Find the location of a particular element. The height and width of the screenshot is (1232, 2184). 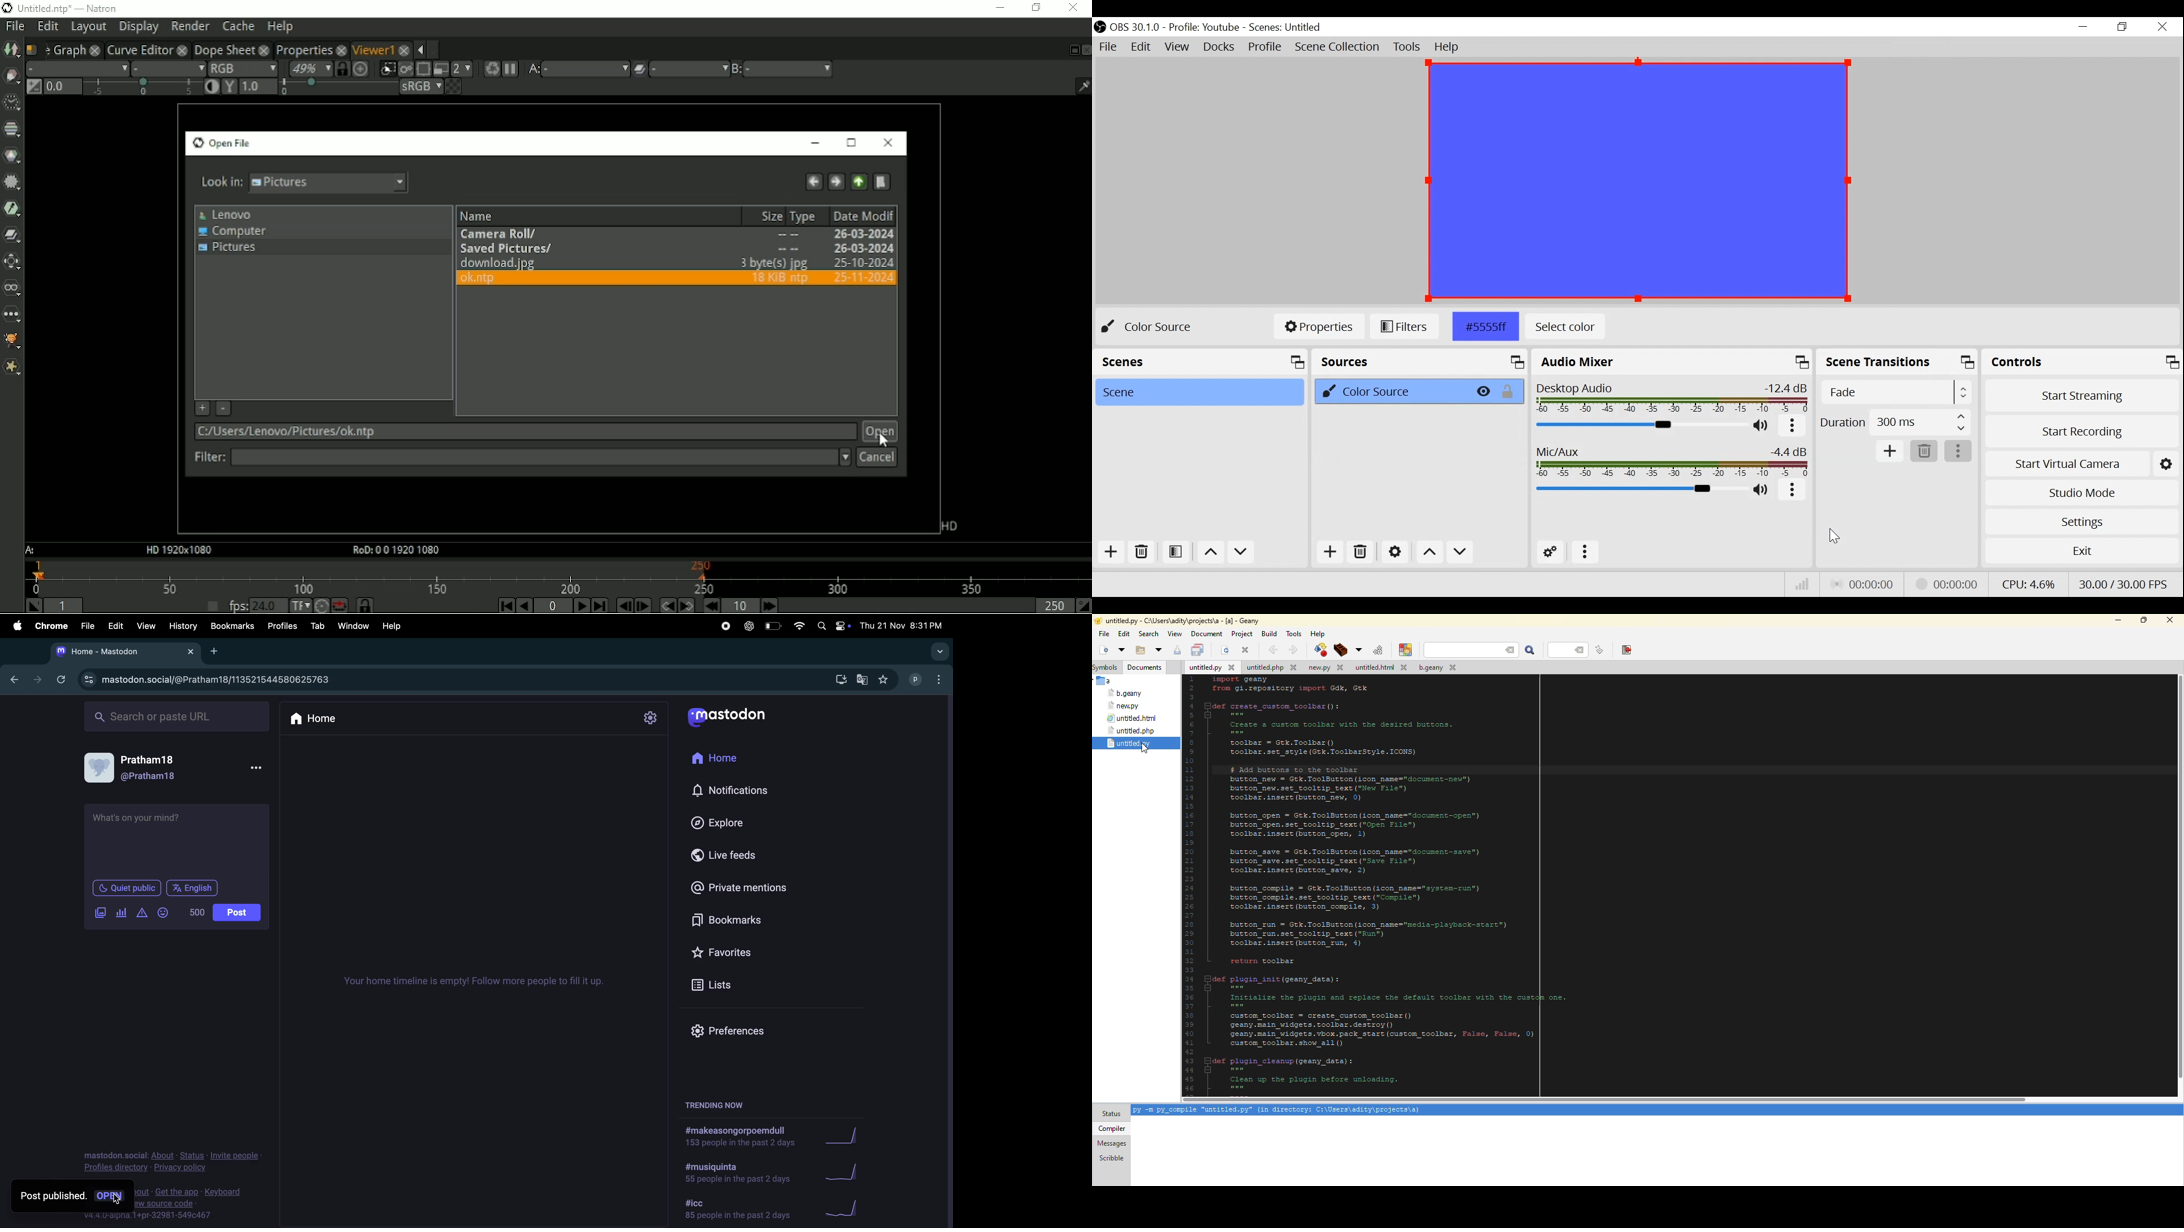

searchbar is located at coordinates (178, 717).